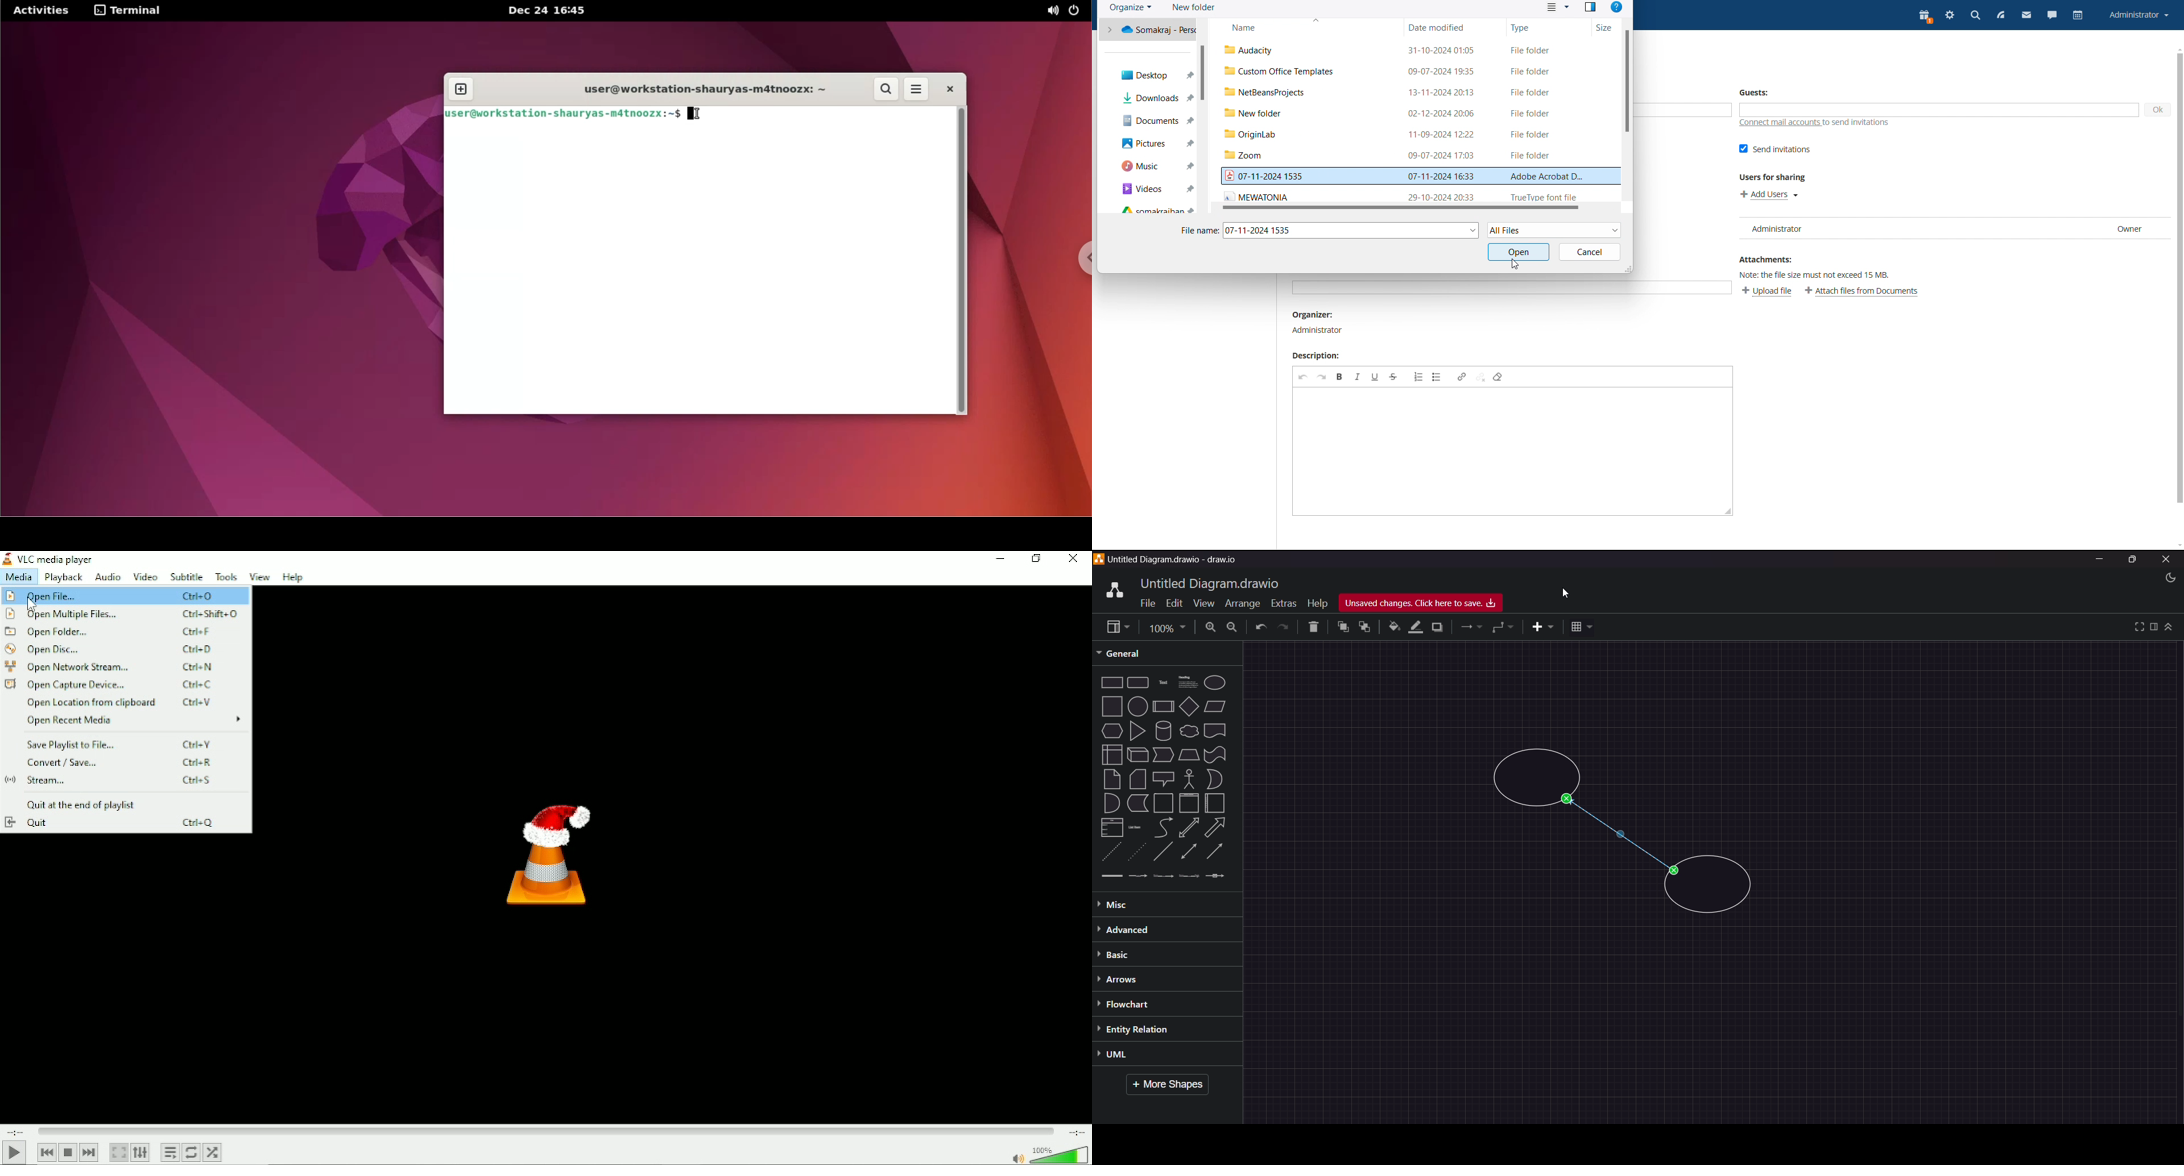 The image size is (2184, 1176). I want to click on calendar, so click(2078, 15).